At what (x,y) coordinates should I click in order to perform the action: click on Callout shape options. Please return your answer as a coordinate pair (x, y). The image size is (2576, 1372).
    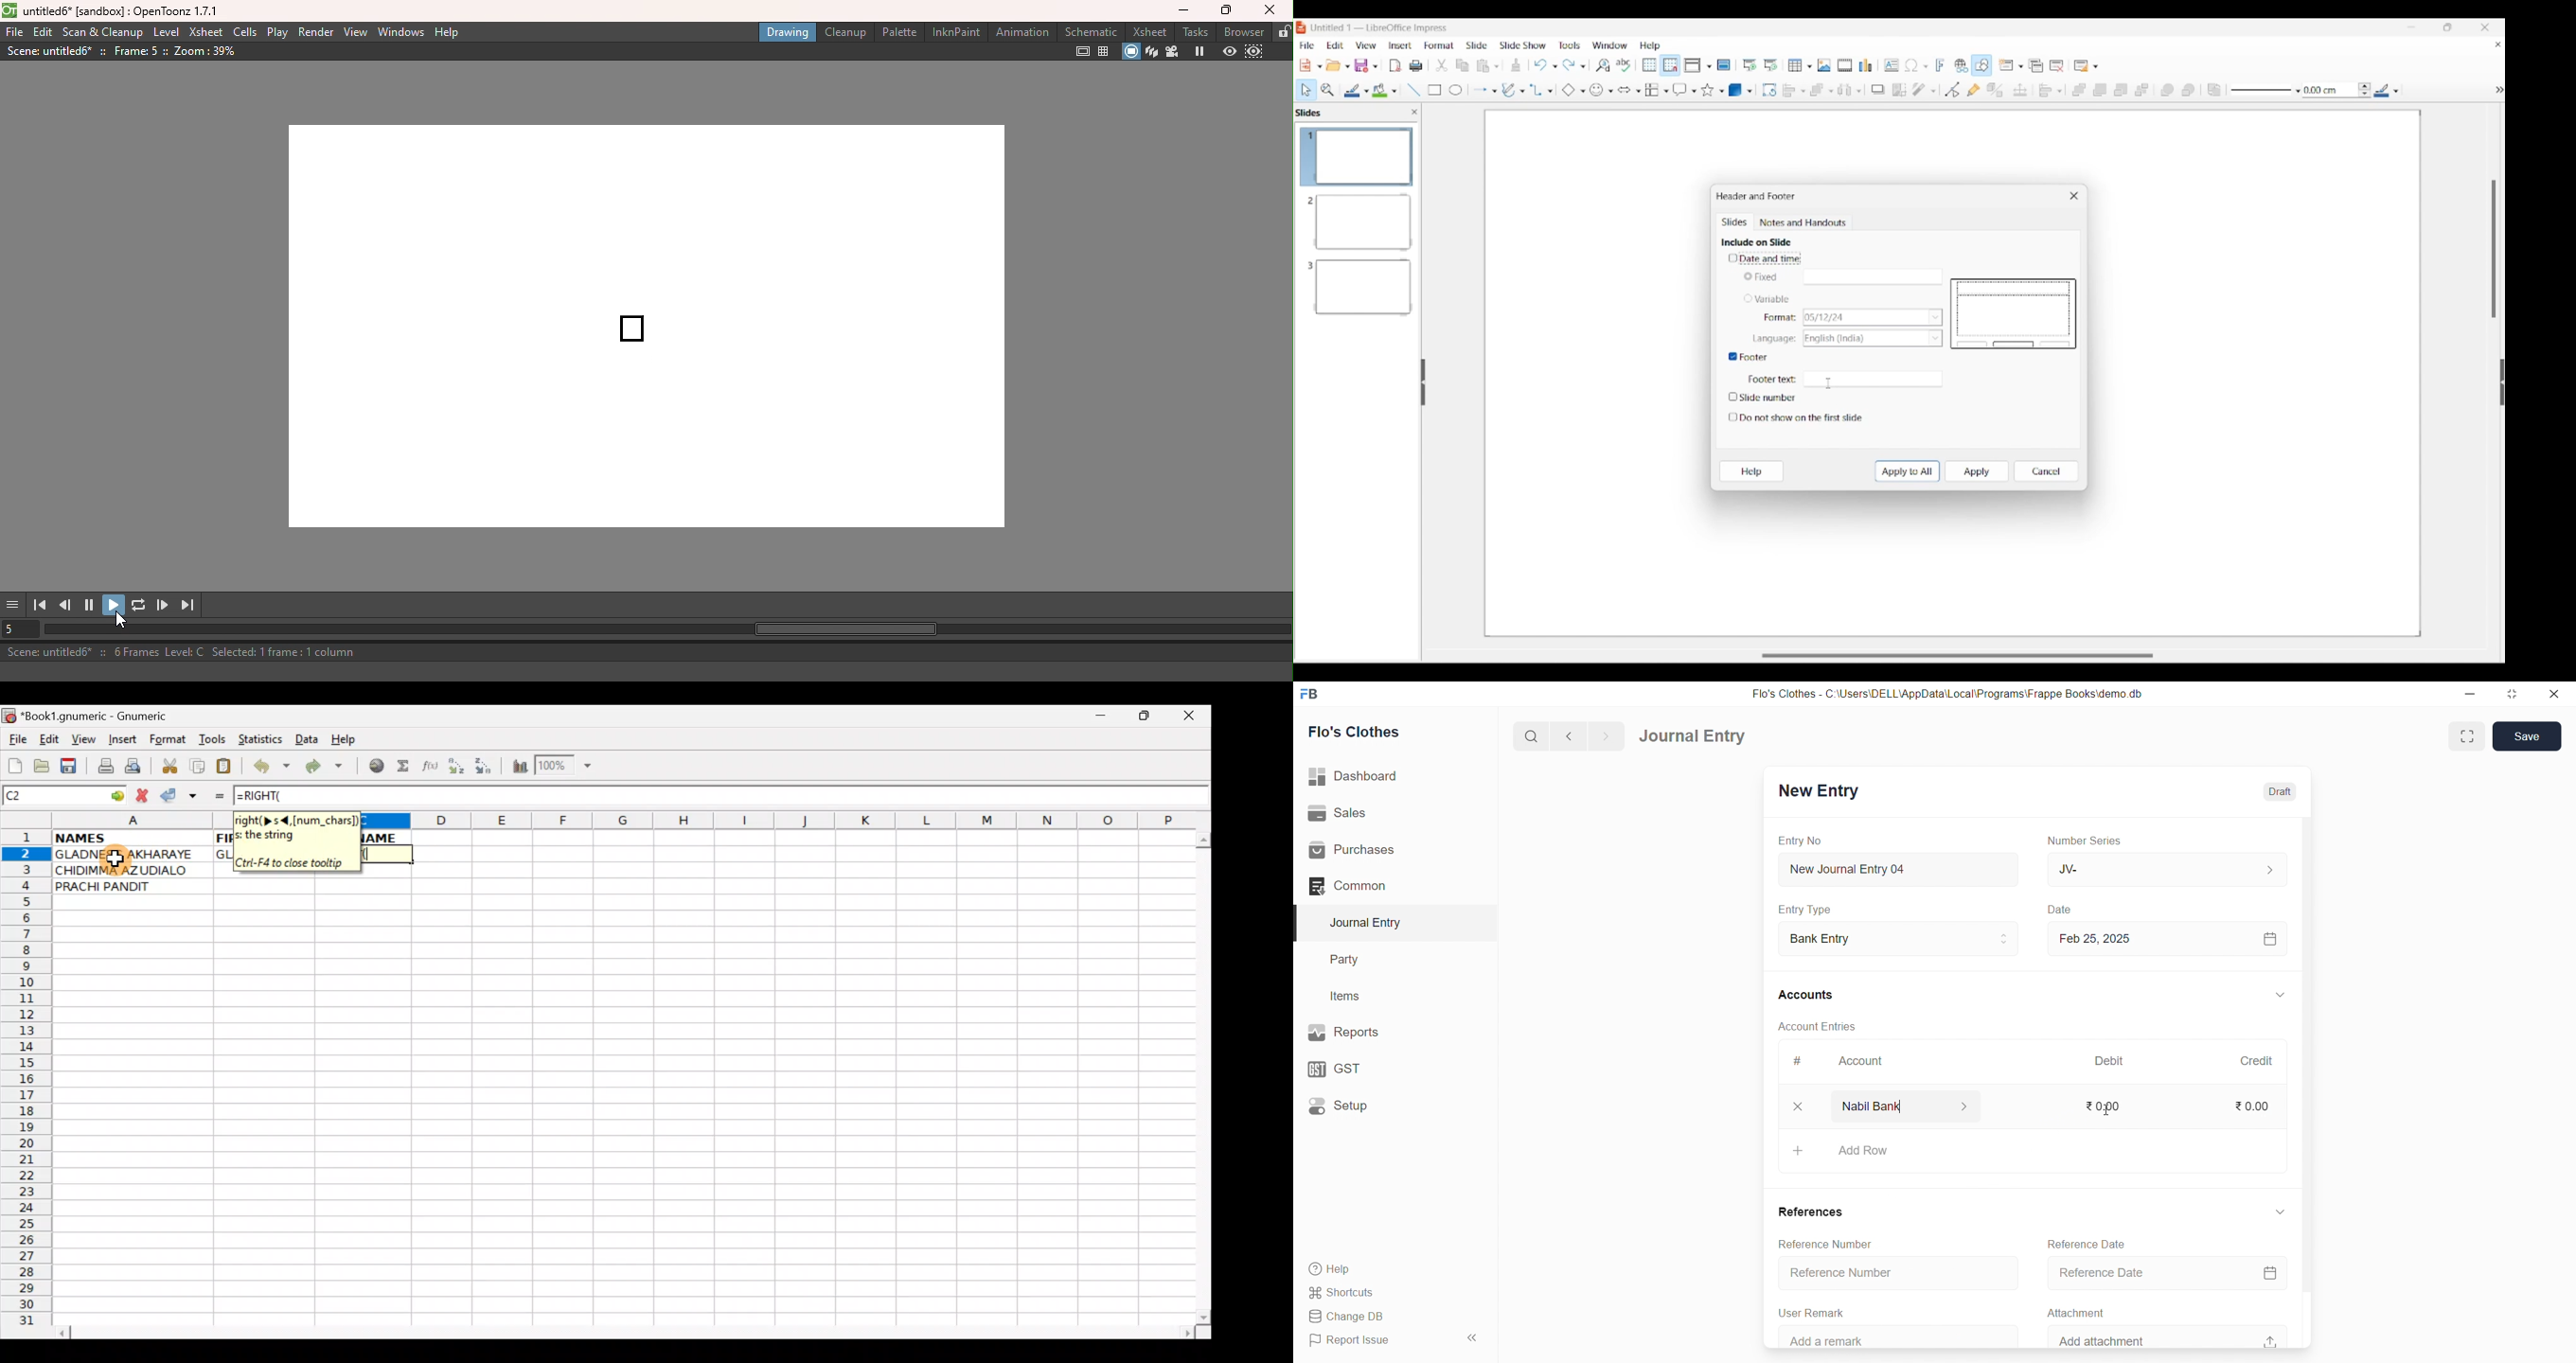
    Looking at the image, I should click on (1685, 90).